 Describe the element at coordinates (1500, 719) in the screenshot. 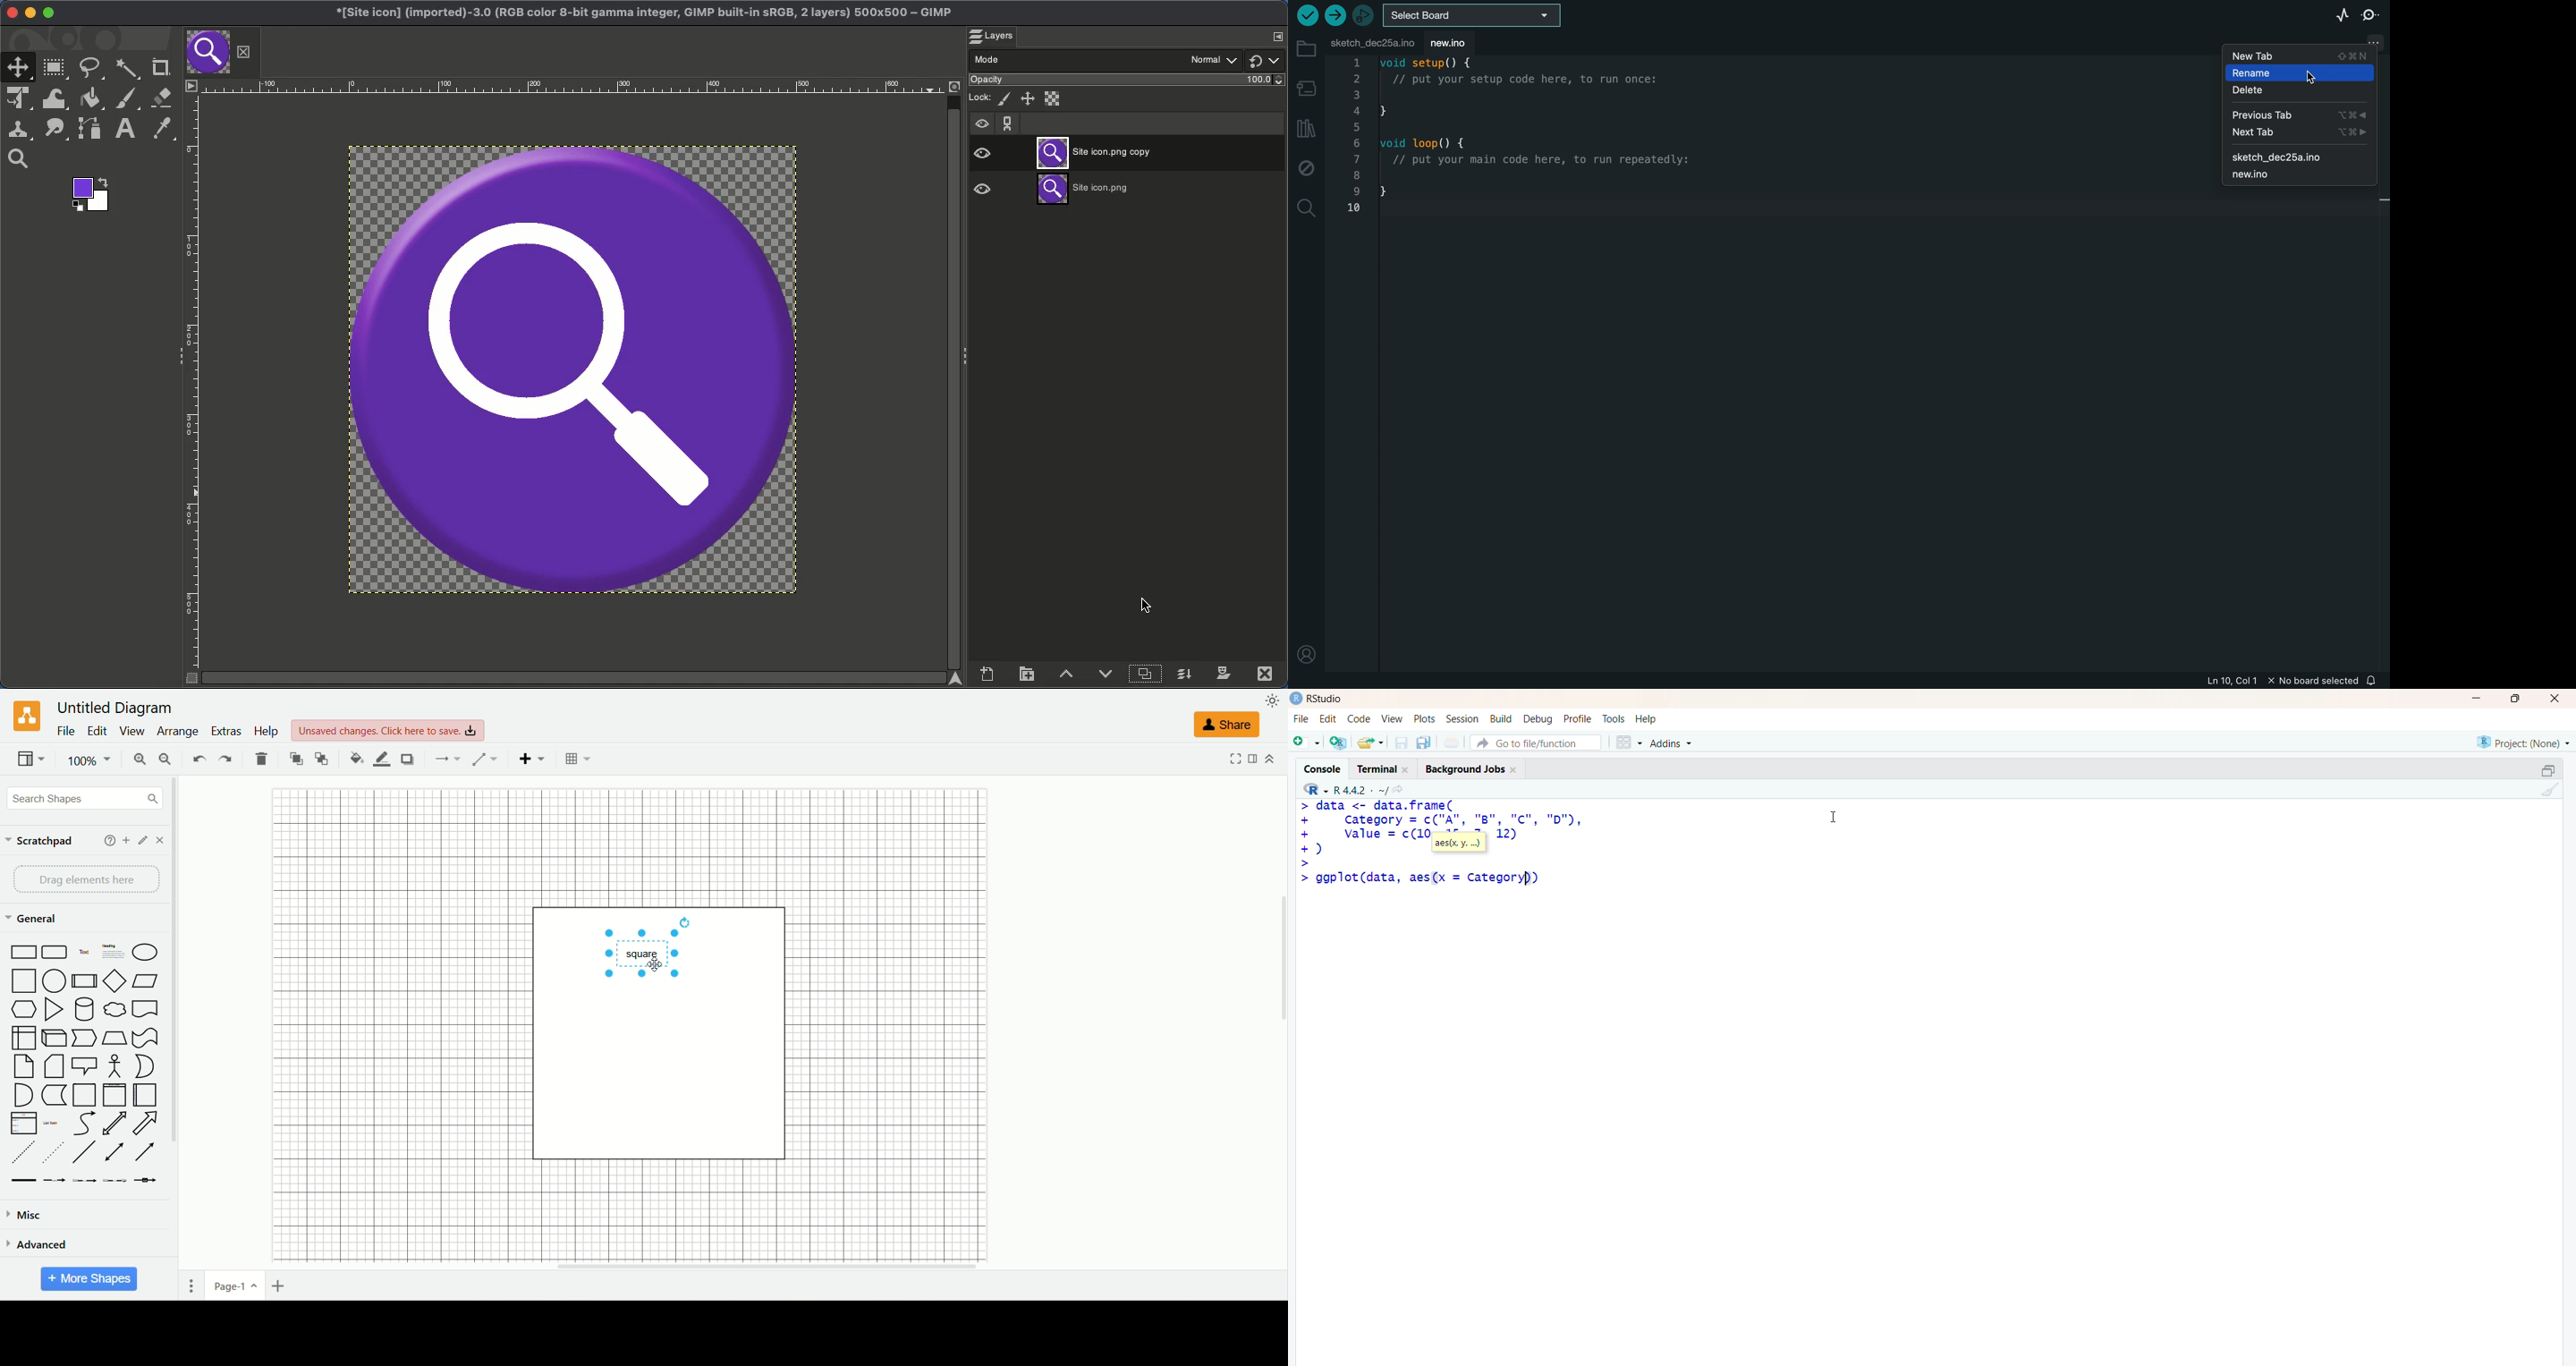

I see `build` at that location.